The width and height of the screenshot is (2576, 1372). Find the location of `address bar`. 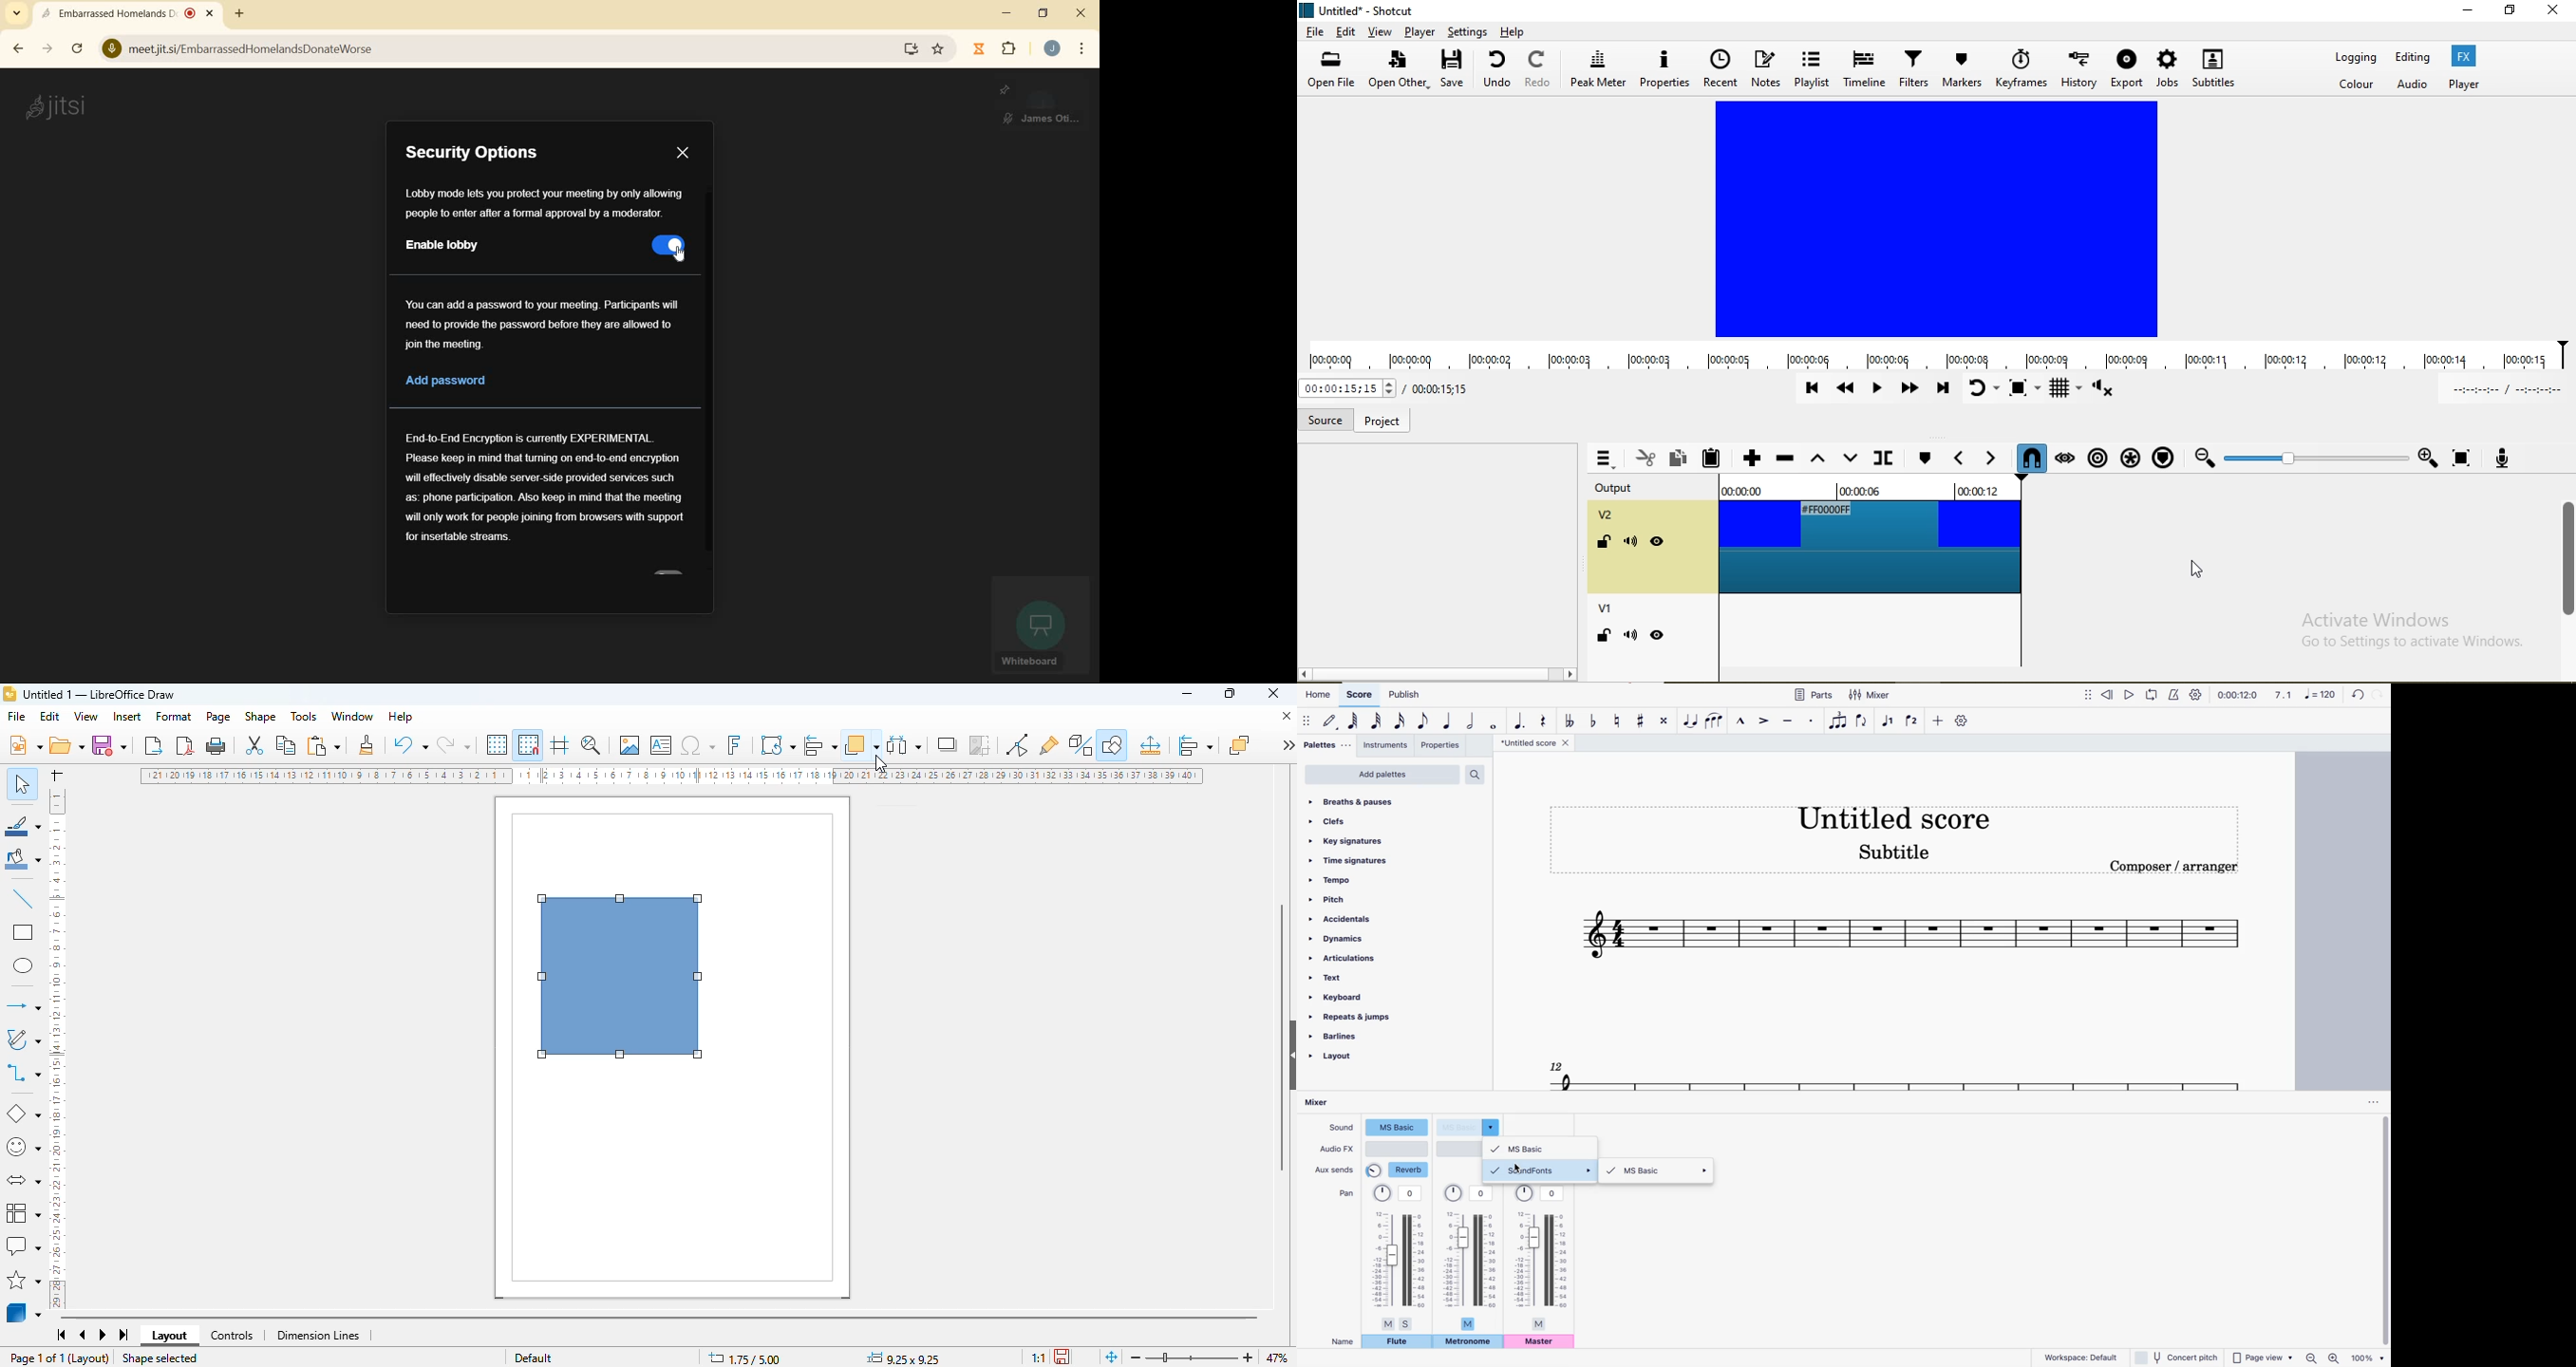

address bar is located at coordinates (507, 50).